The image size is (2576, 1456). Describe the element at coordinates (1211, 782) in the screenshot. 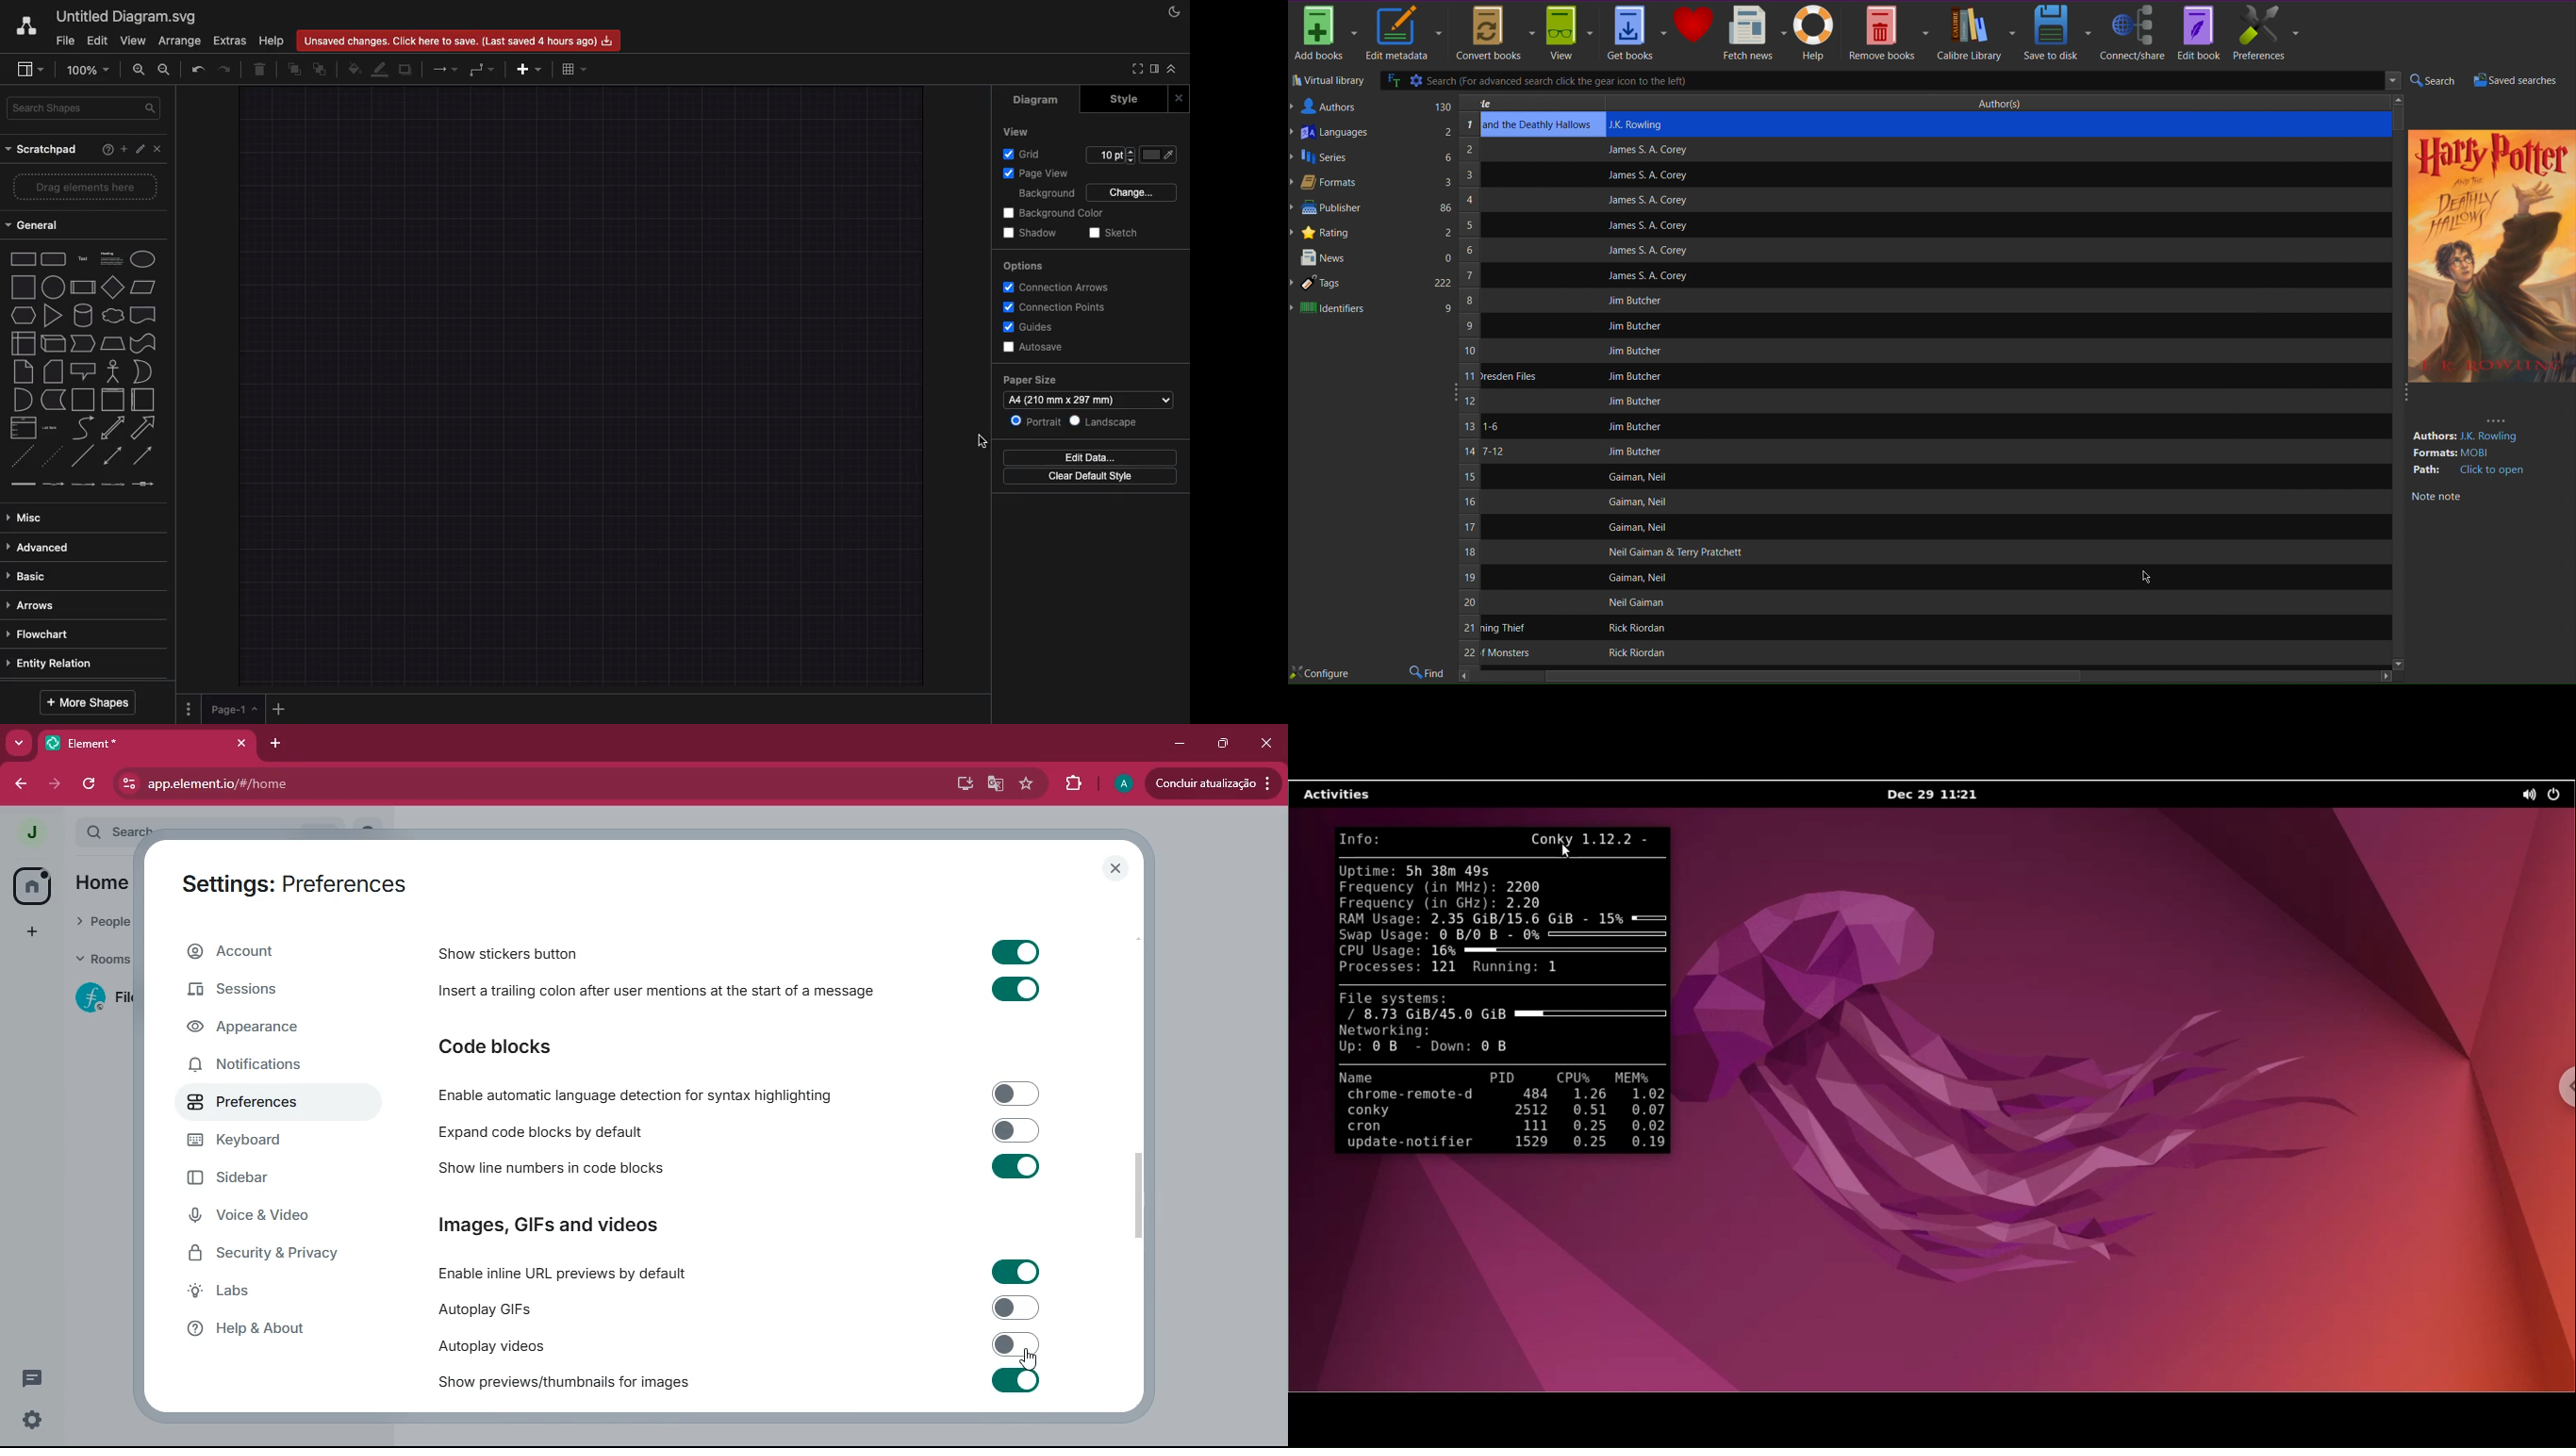

I see `update` at that location.